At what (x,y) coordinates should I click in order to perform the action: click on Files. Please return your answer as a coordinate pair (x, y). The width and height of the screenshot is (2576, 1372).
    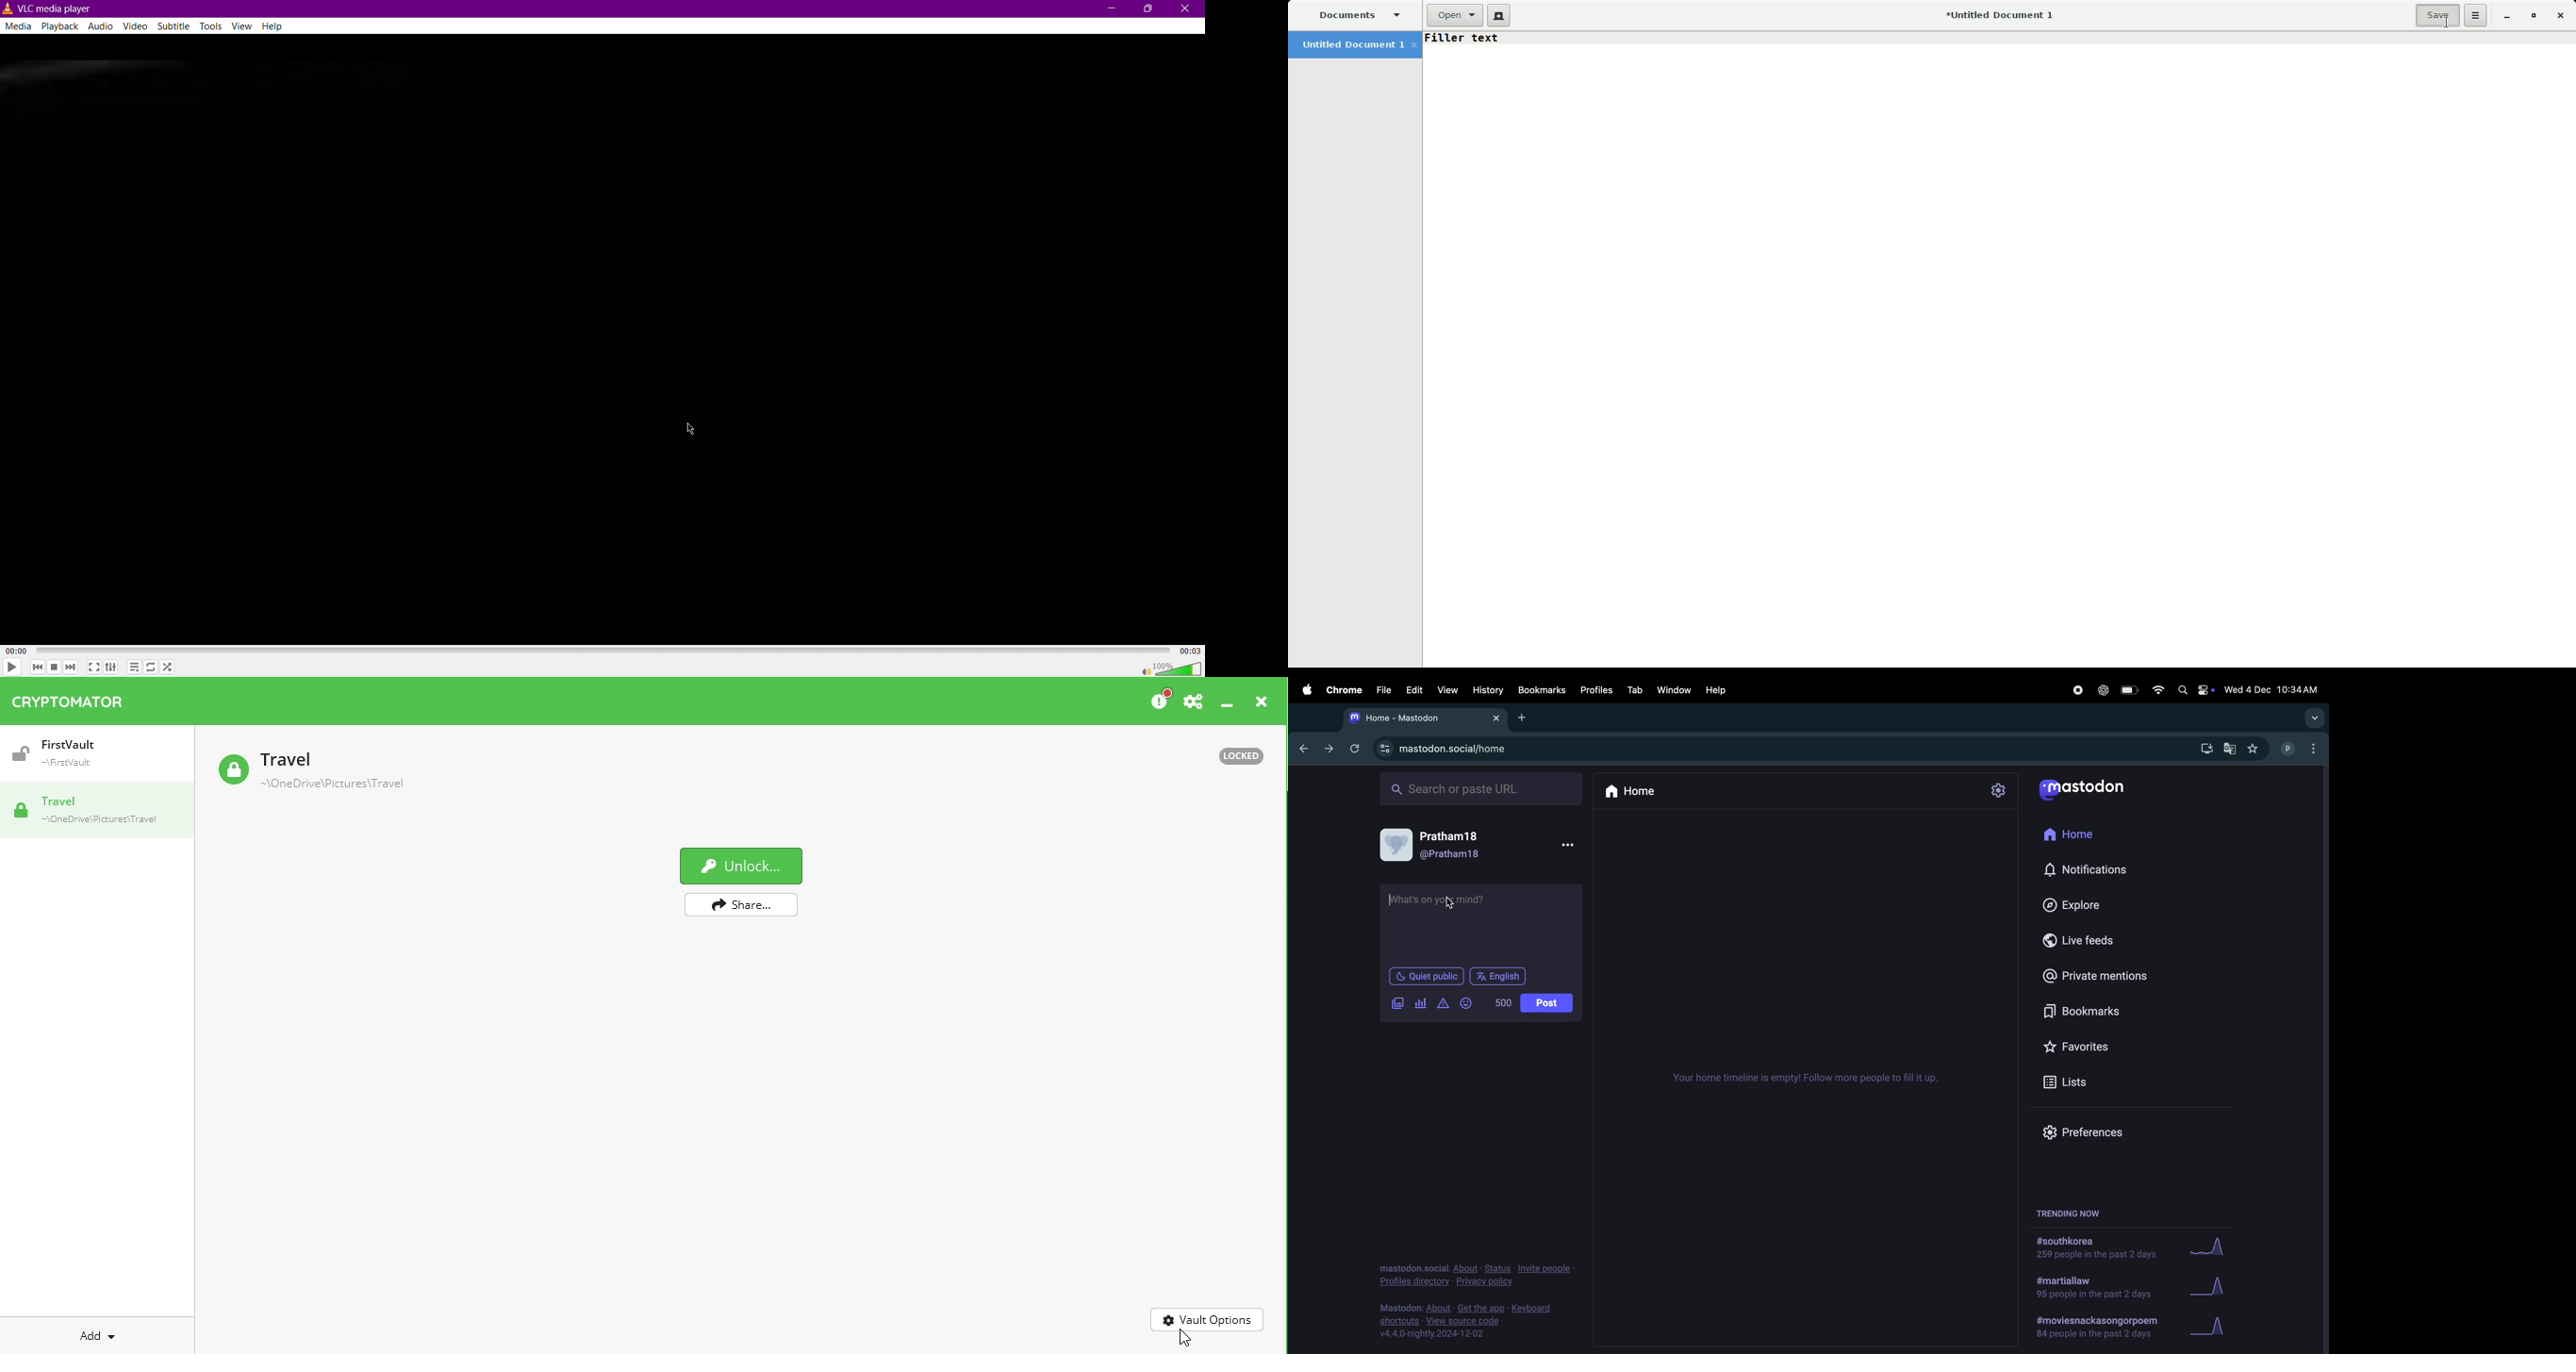
    Looking at the image, I should click on (1384, 691).